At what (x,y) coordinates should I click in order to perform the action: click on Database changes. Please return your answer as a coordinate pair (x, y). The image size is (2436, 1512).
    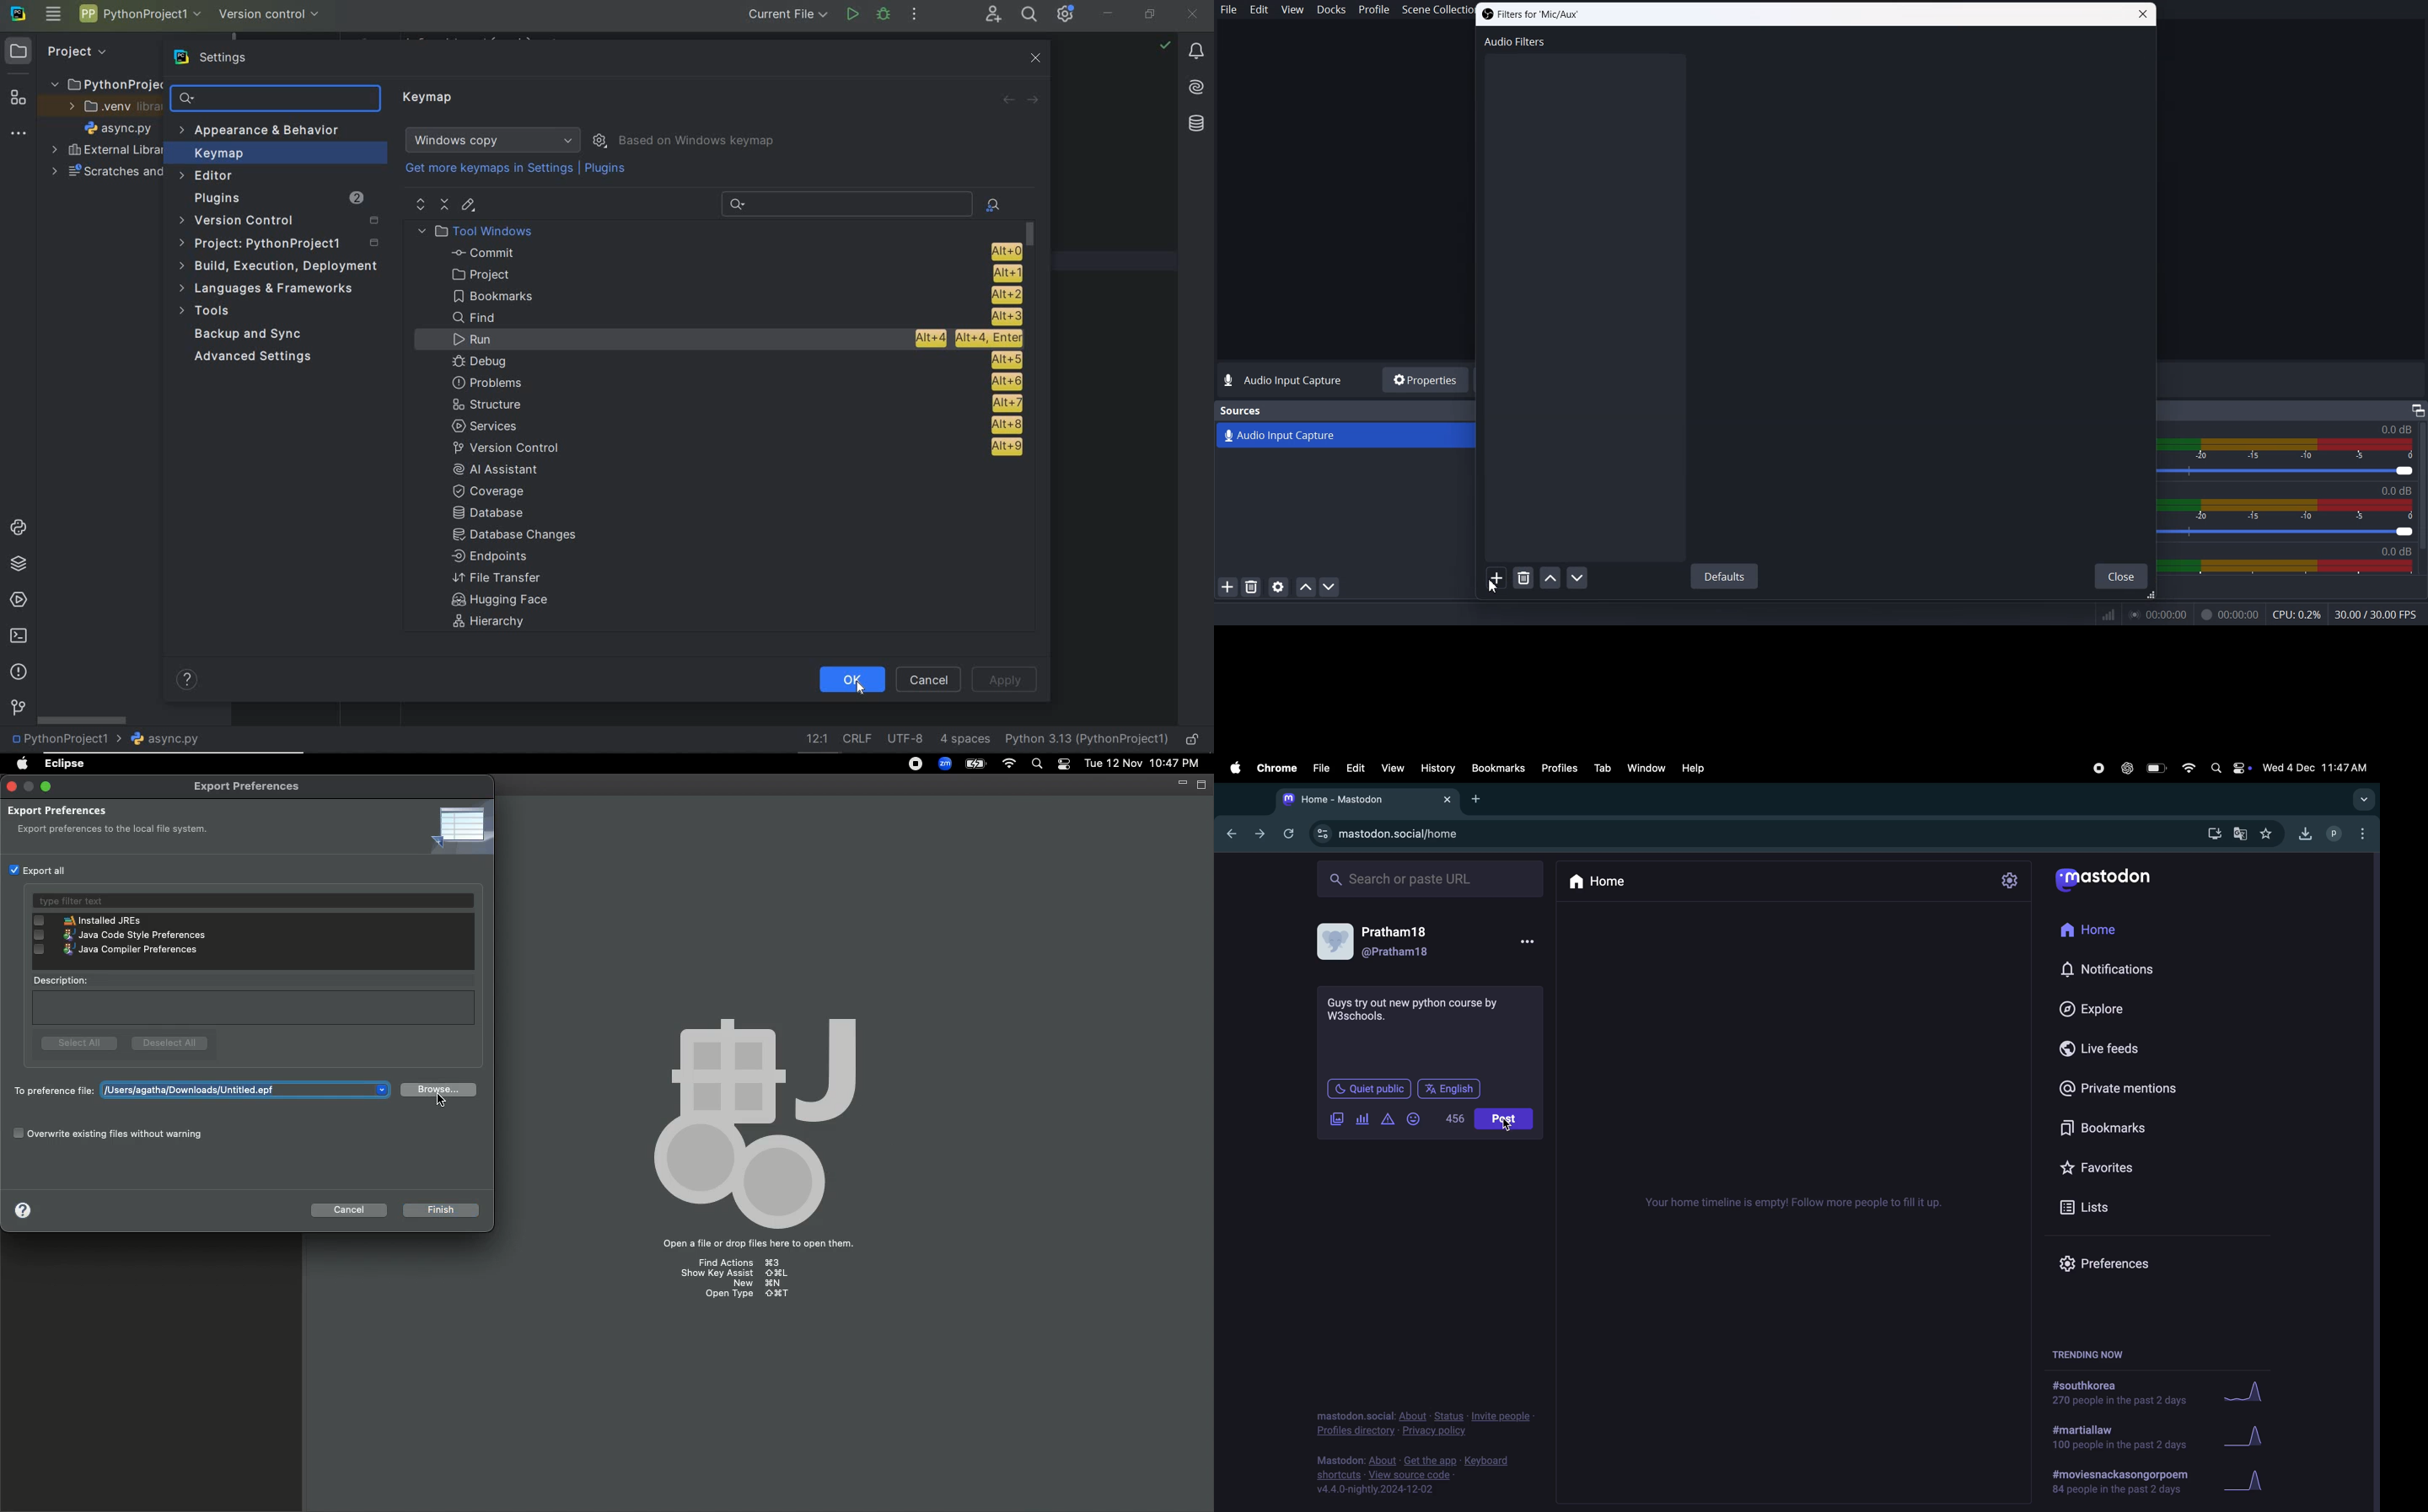
    Looking at the image, I should click on (516, 537).